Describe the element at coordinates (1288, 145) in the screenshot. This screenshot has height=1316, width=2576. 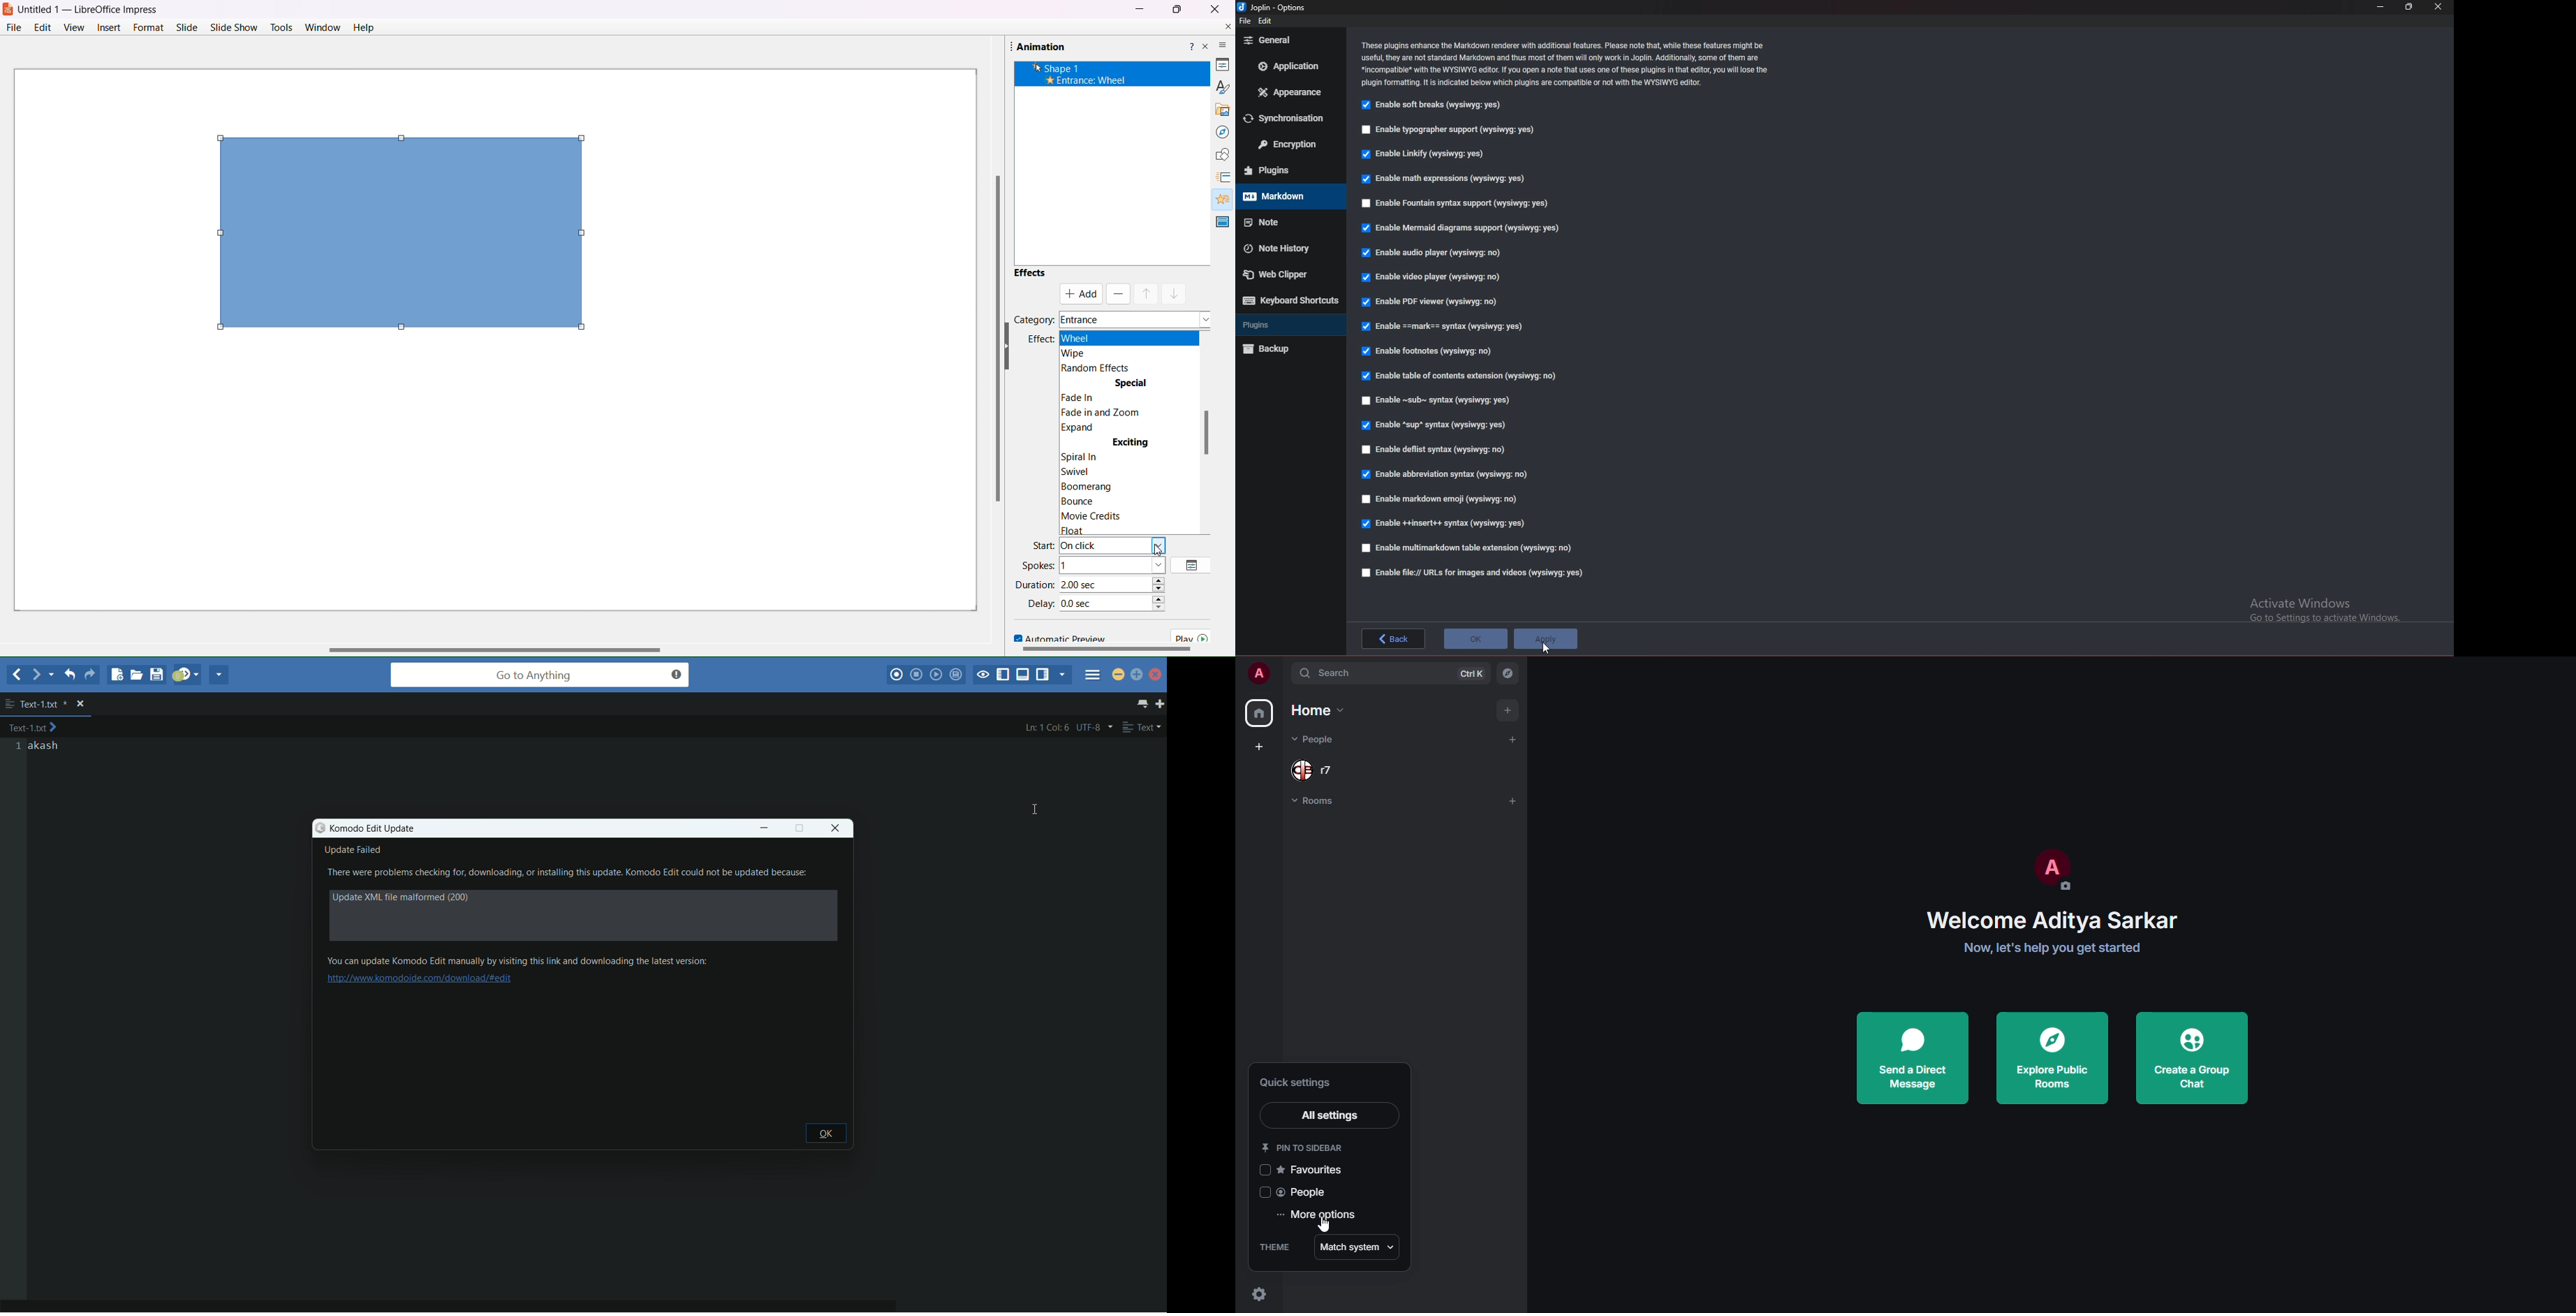
I see `encryption` at that location.